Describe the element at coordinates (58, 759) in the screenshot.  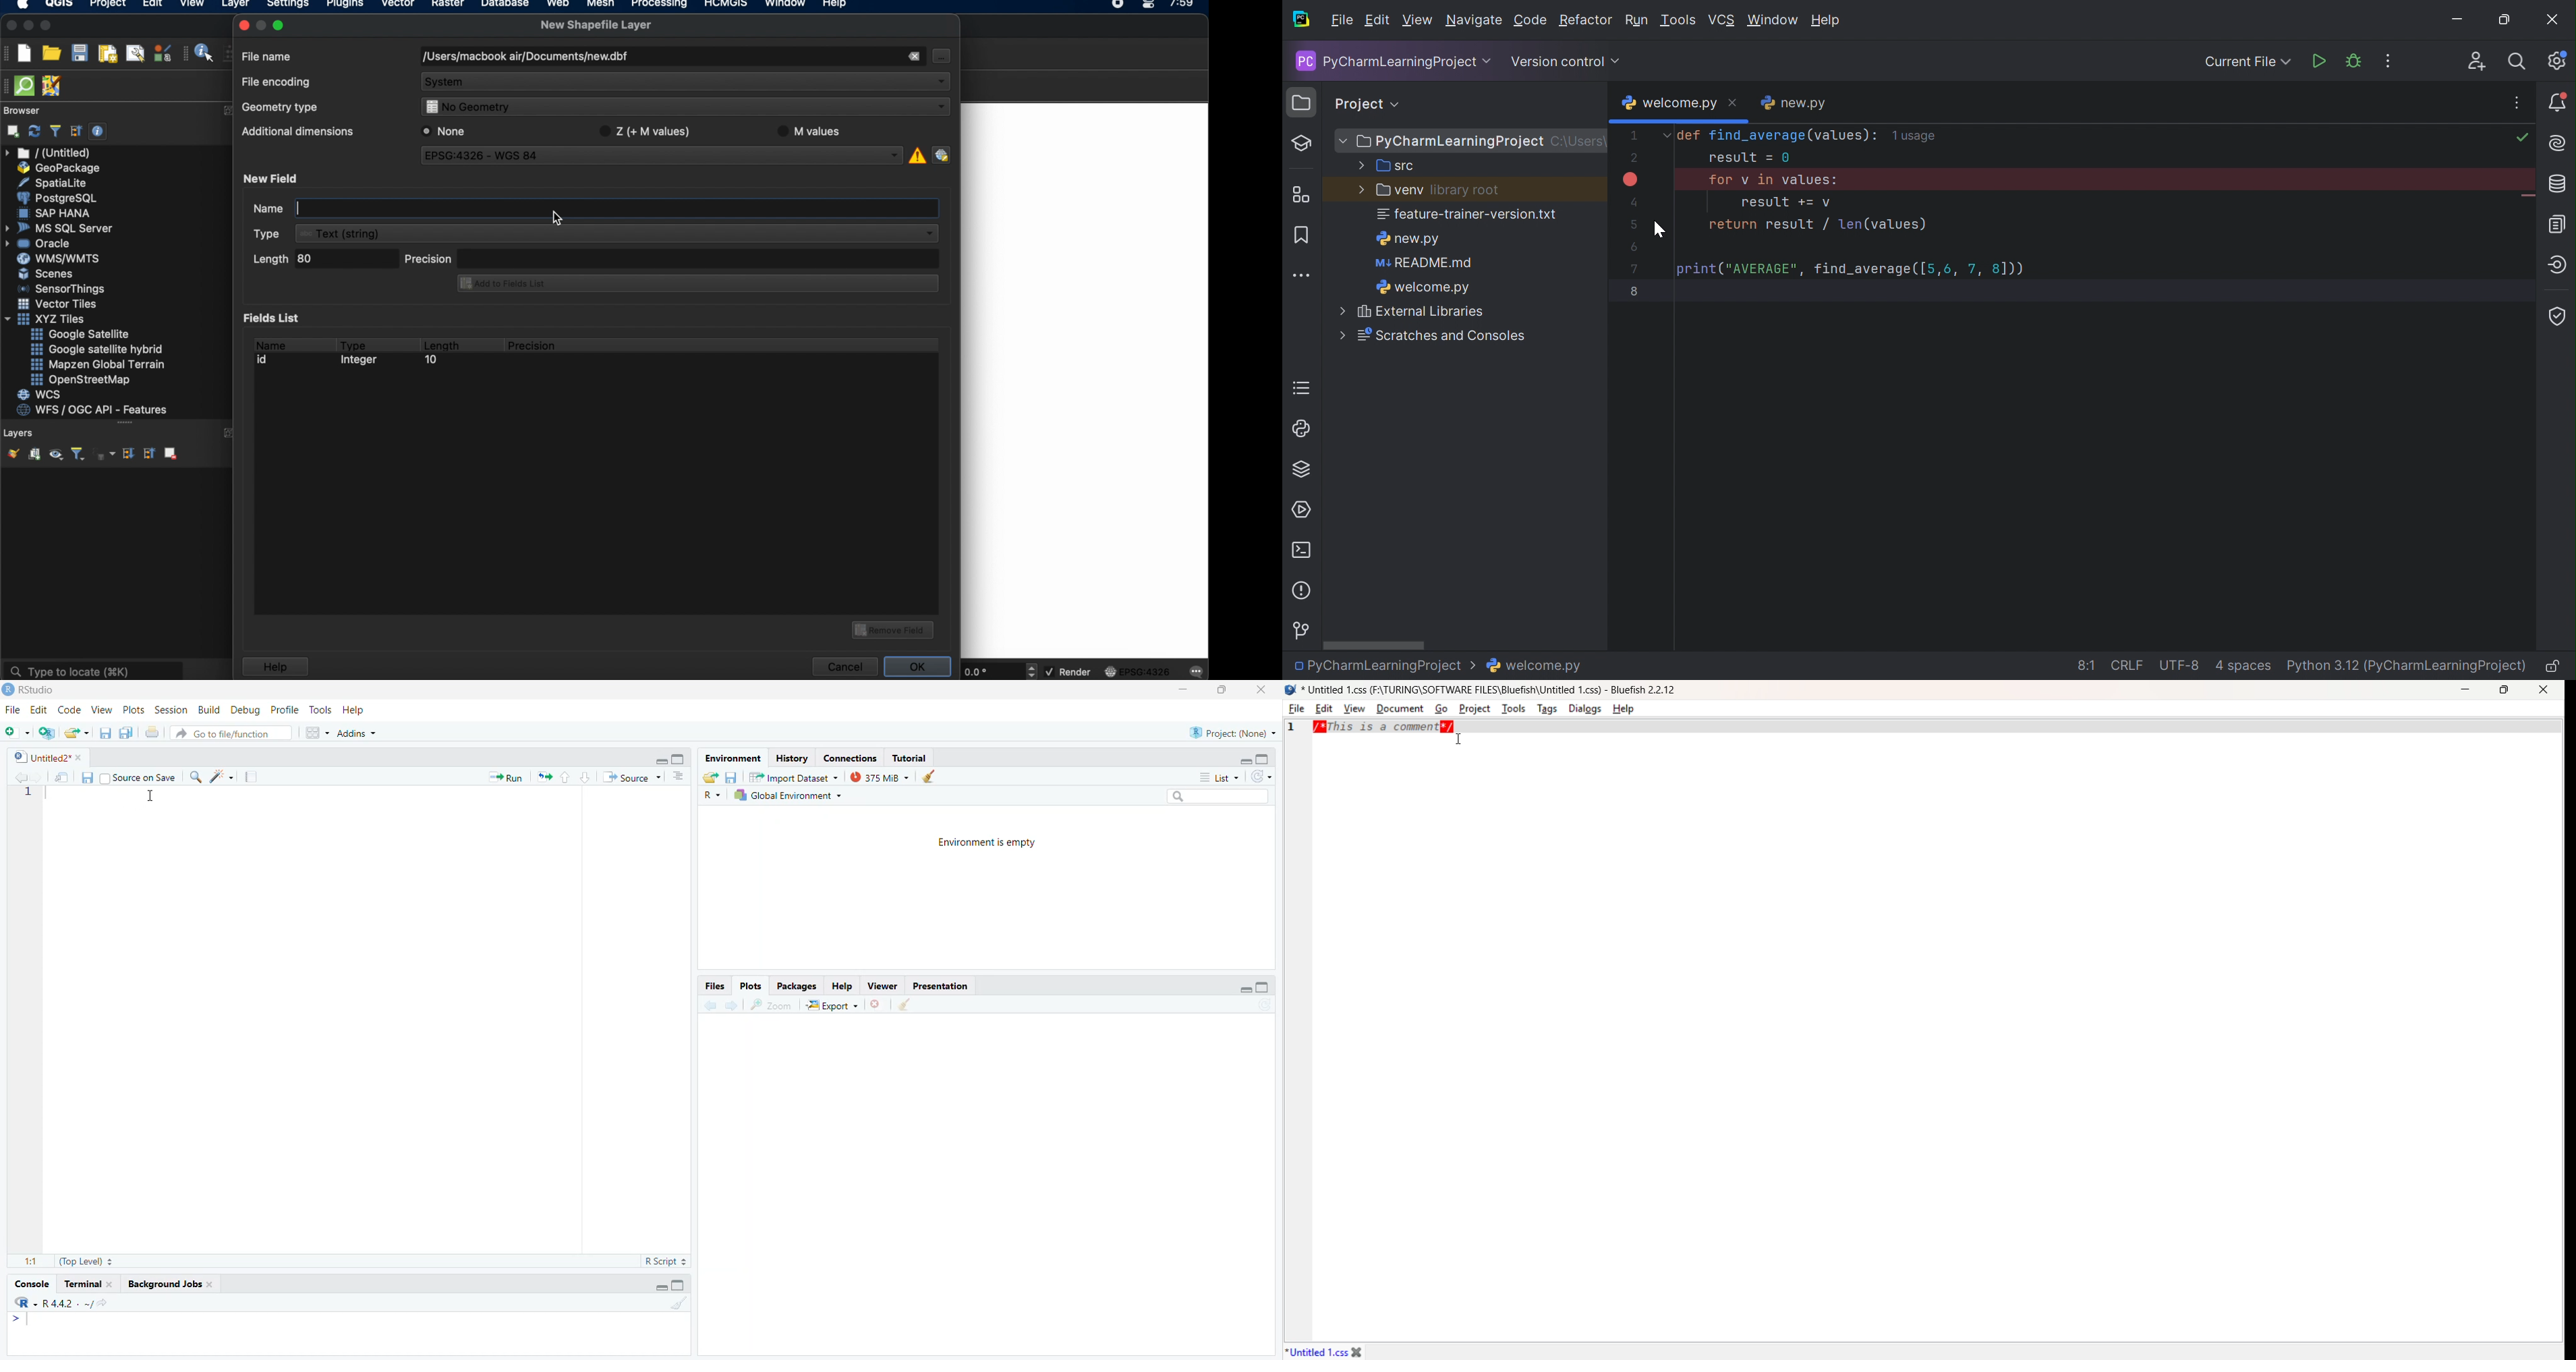
I see ` Untitled2` at that location.